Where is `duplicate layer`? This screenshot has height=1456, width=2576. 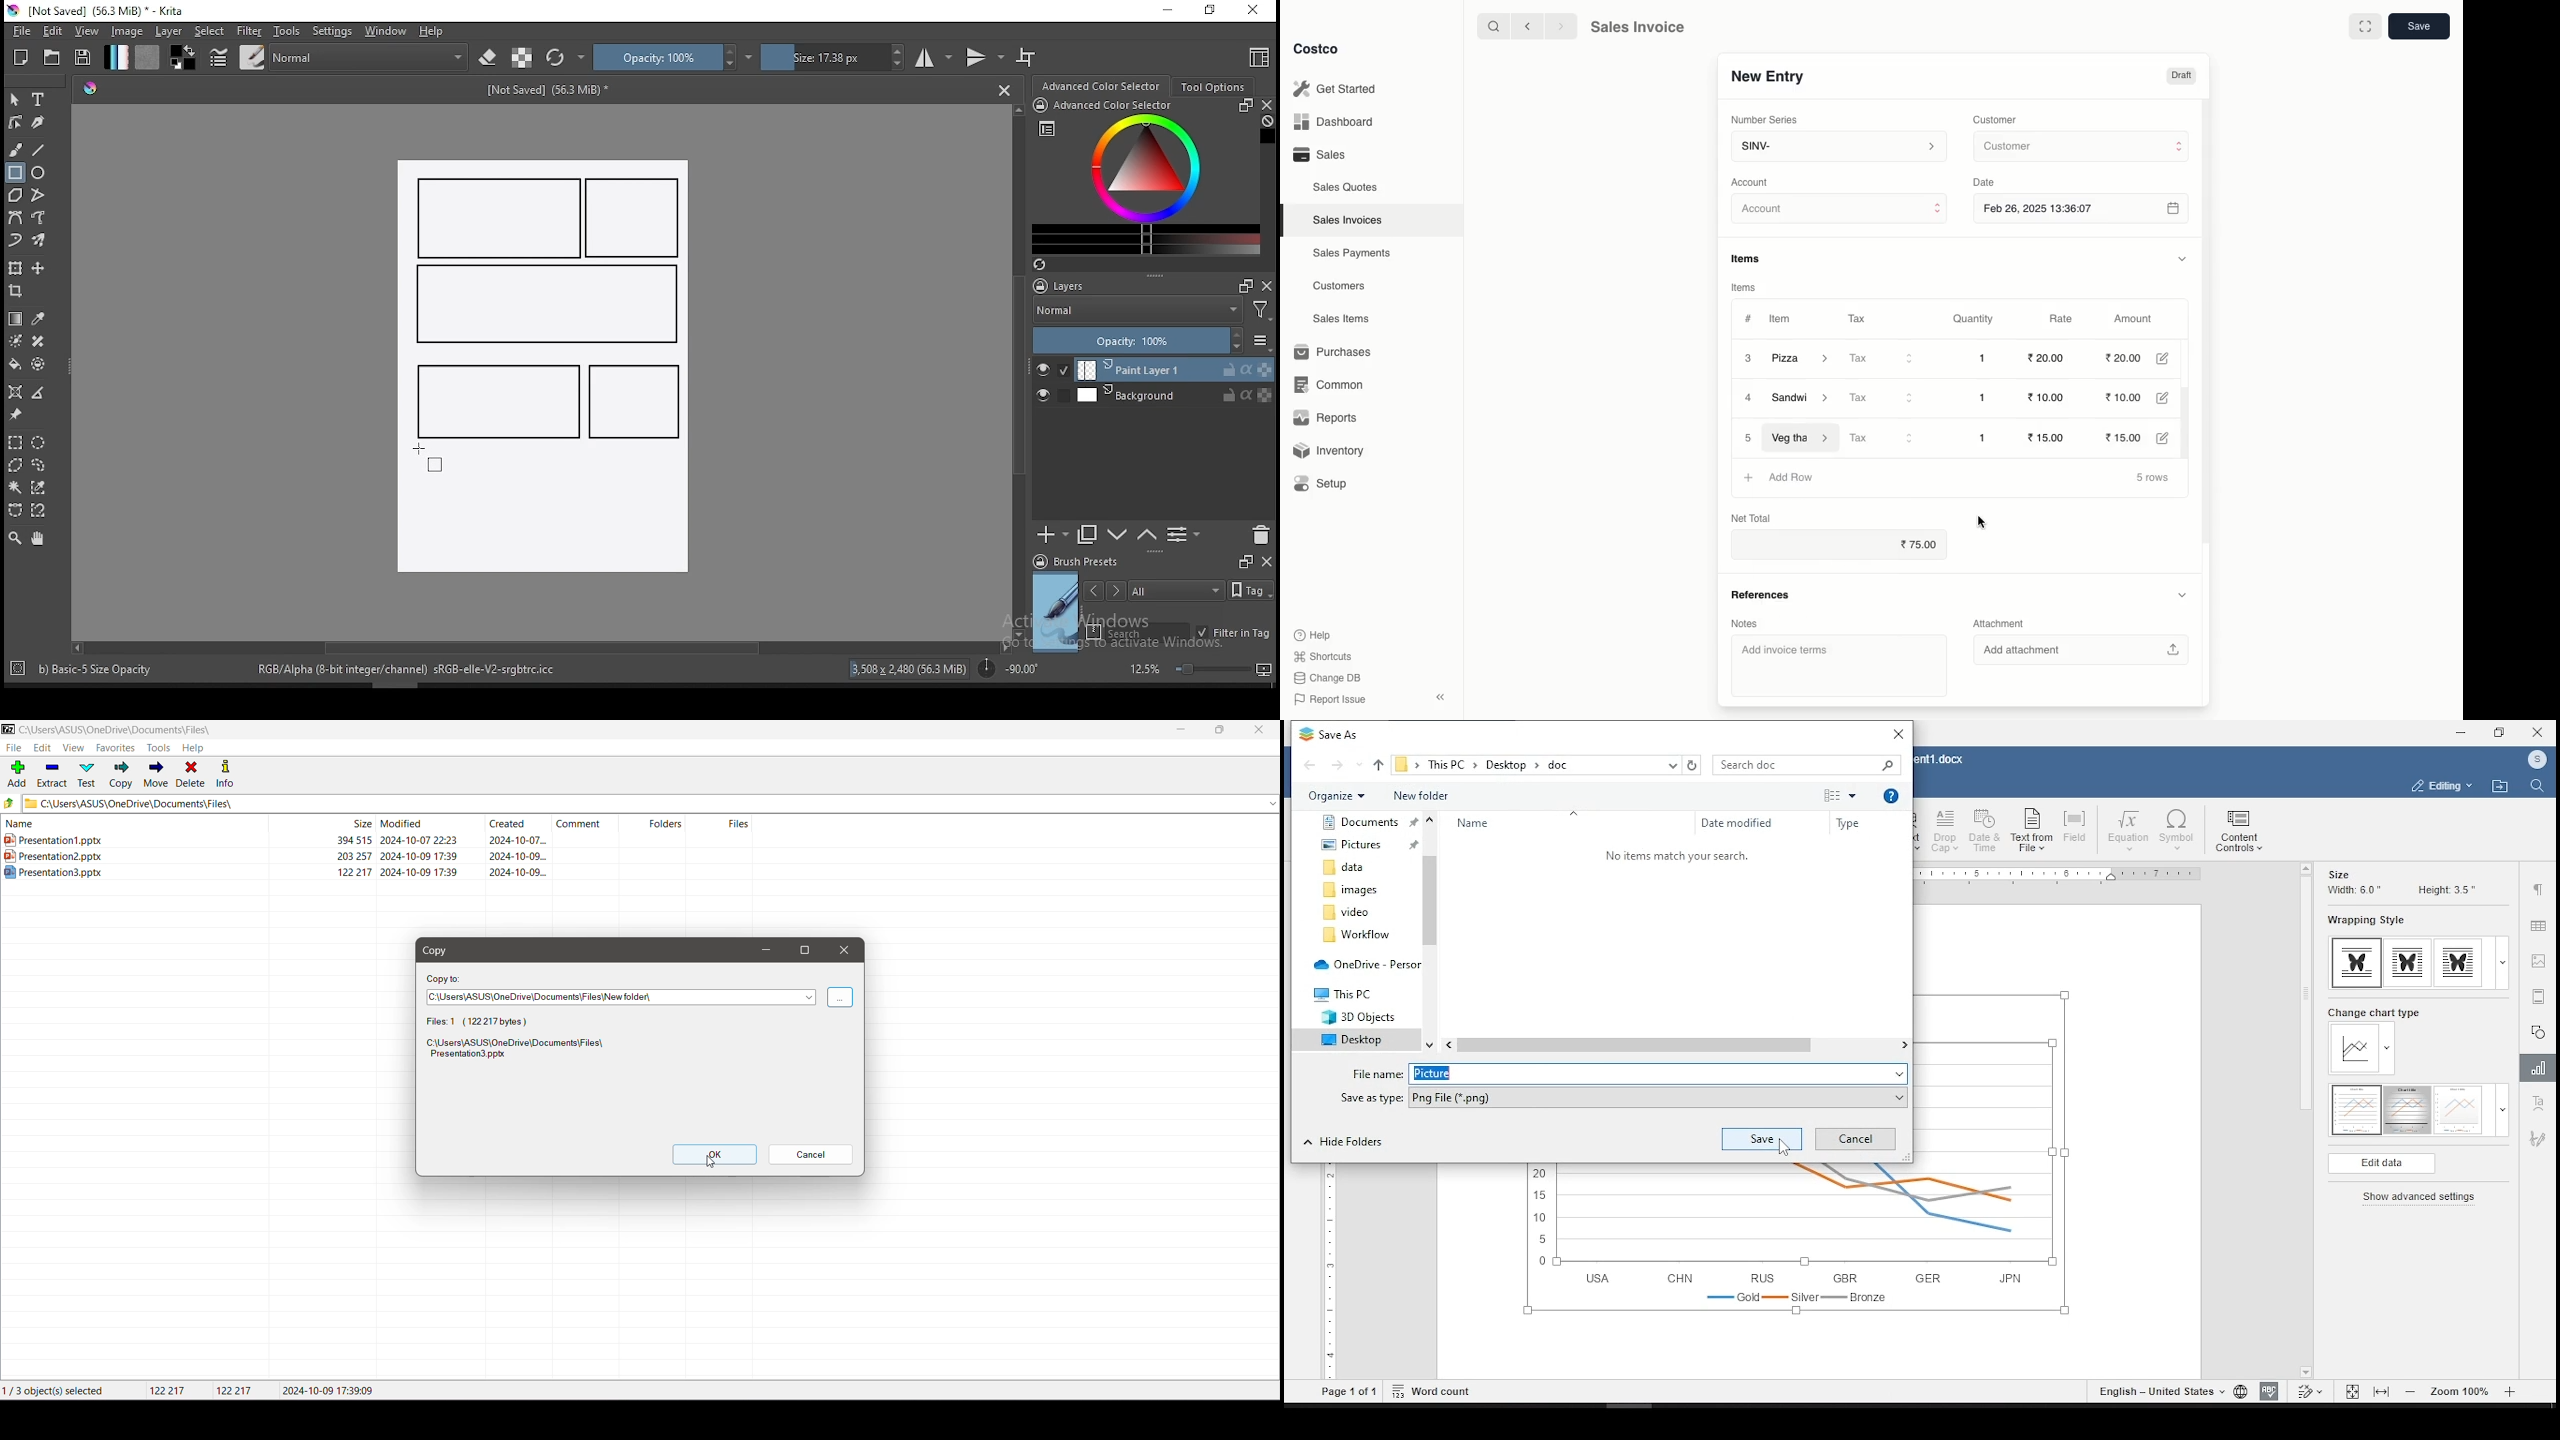
duplicate layer is located at coordinates (1088, 534).